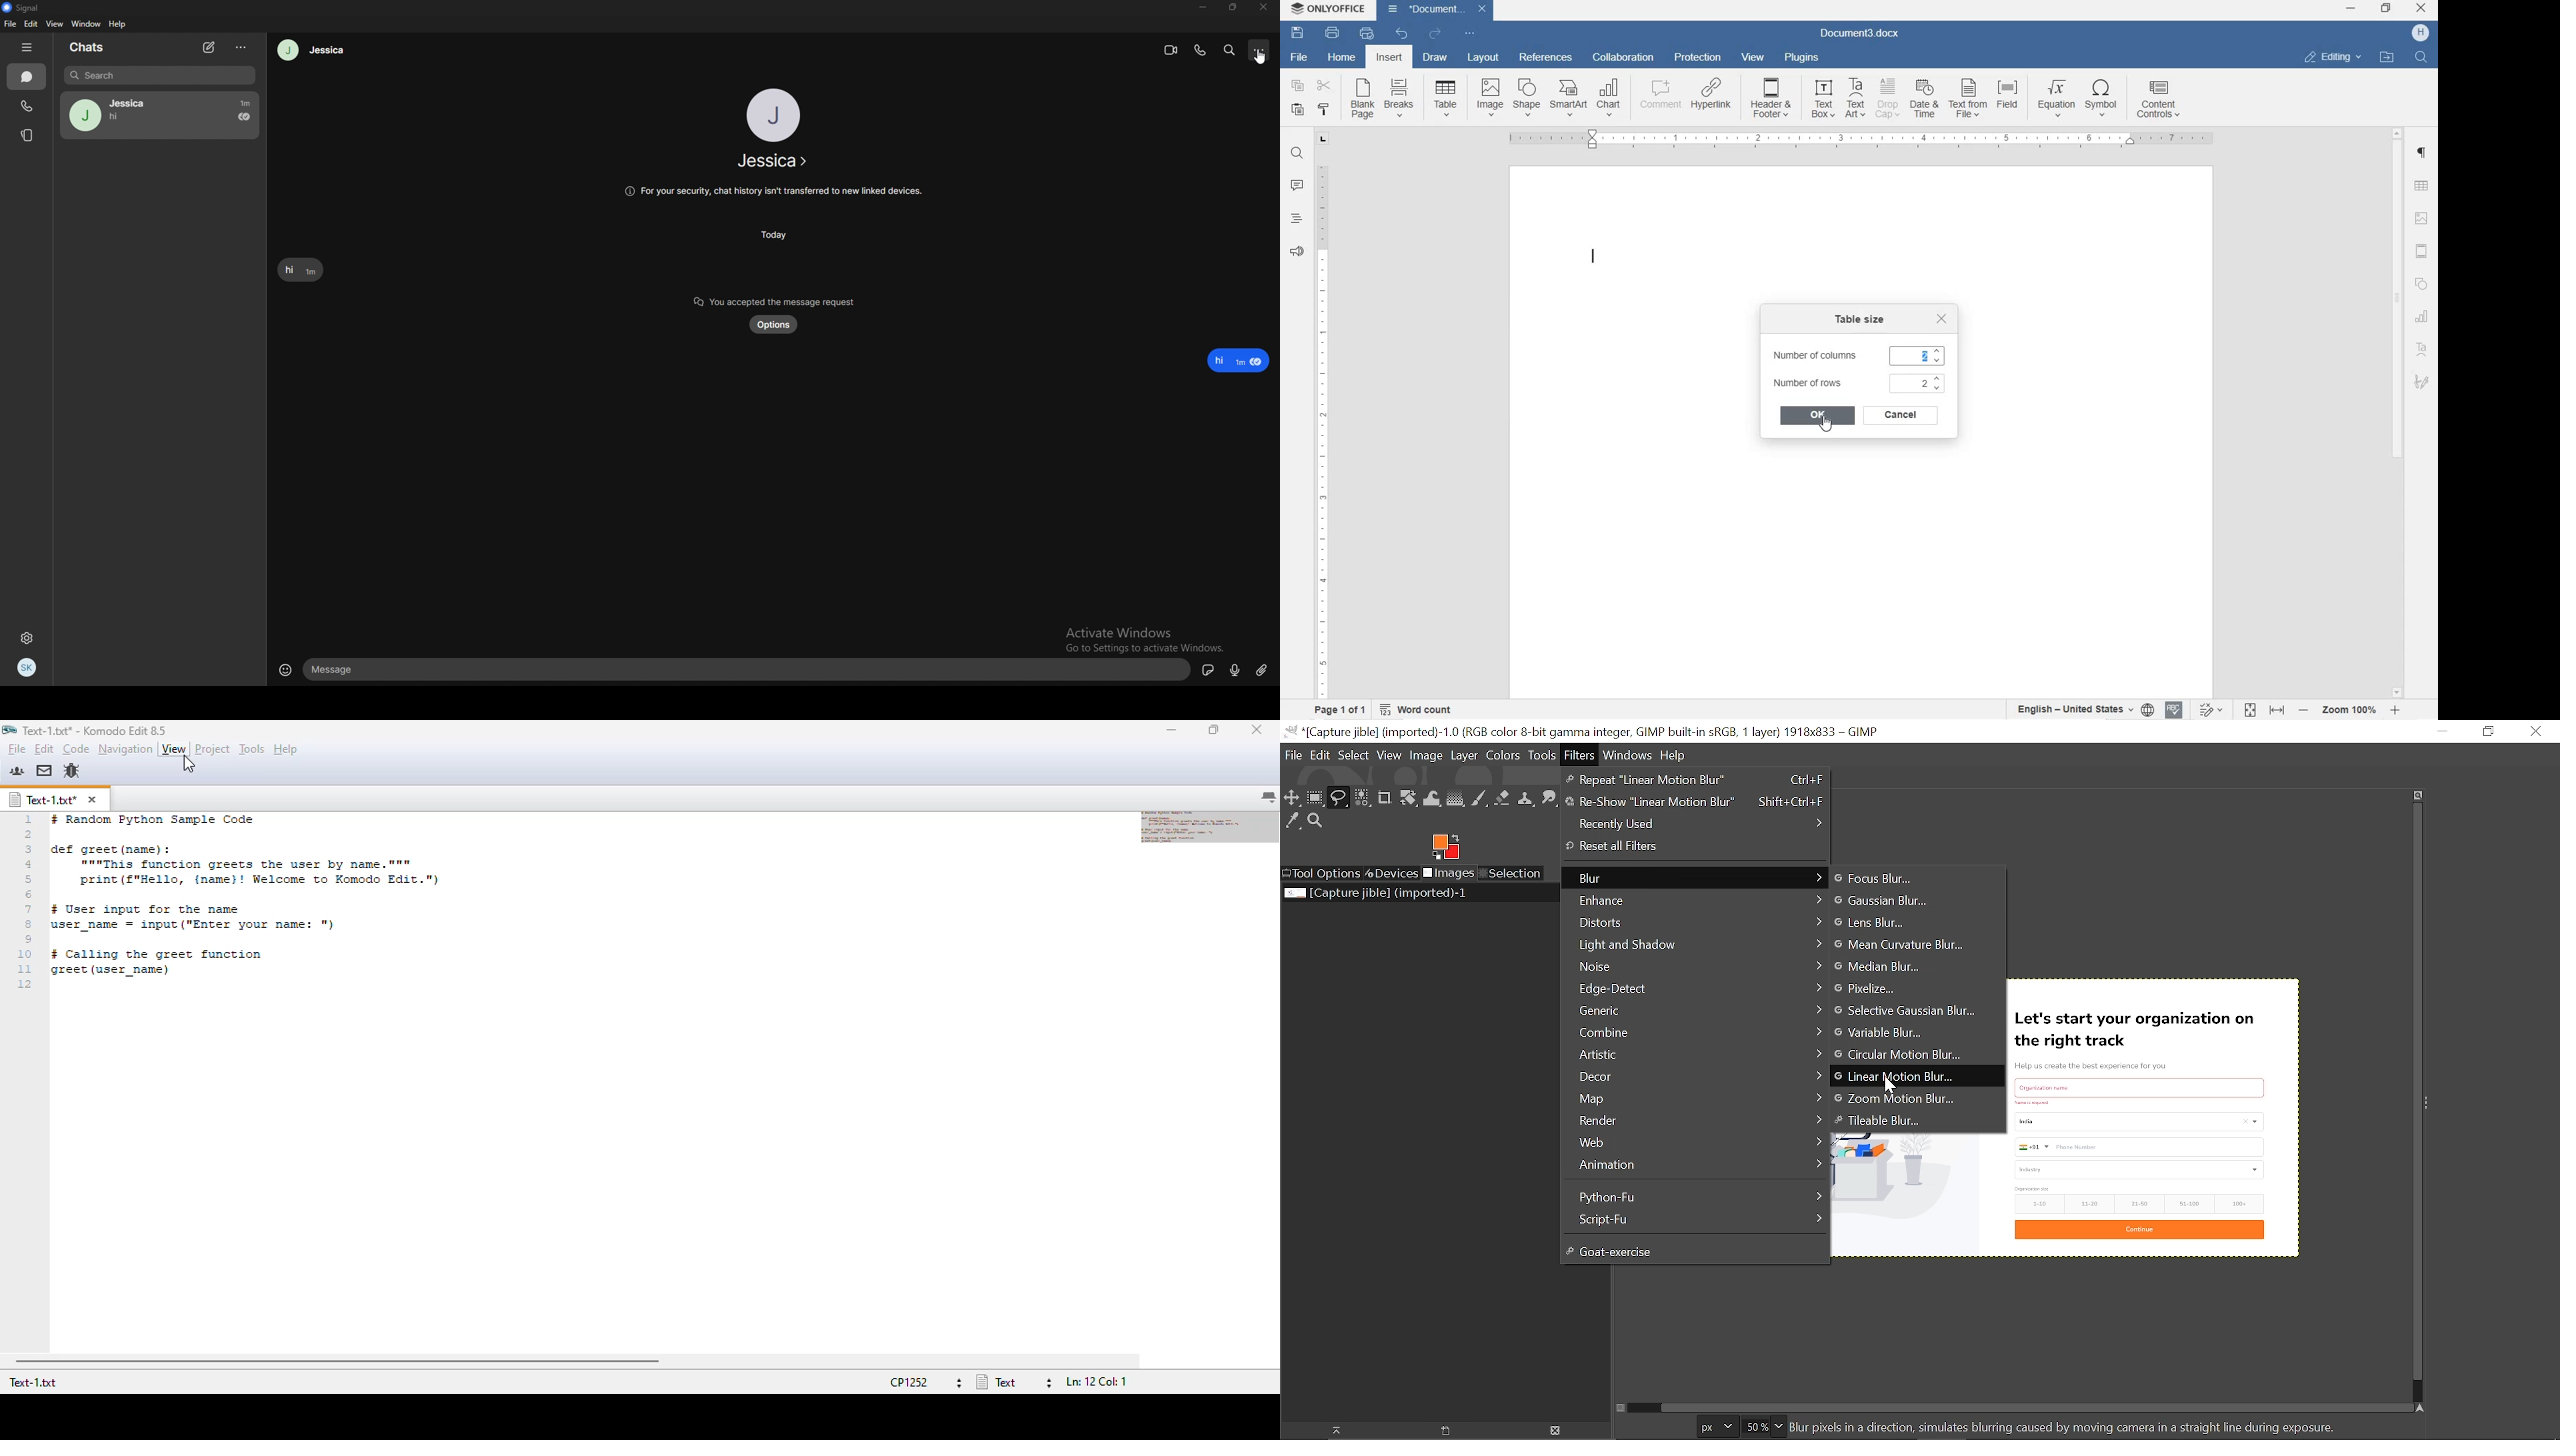 Image resolution: width=2576 pixels, height=1456 pixels. I want to click on Video call, so click(1171, 51).